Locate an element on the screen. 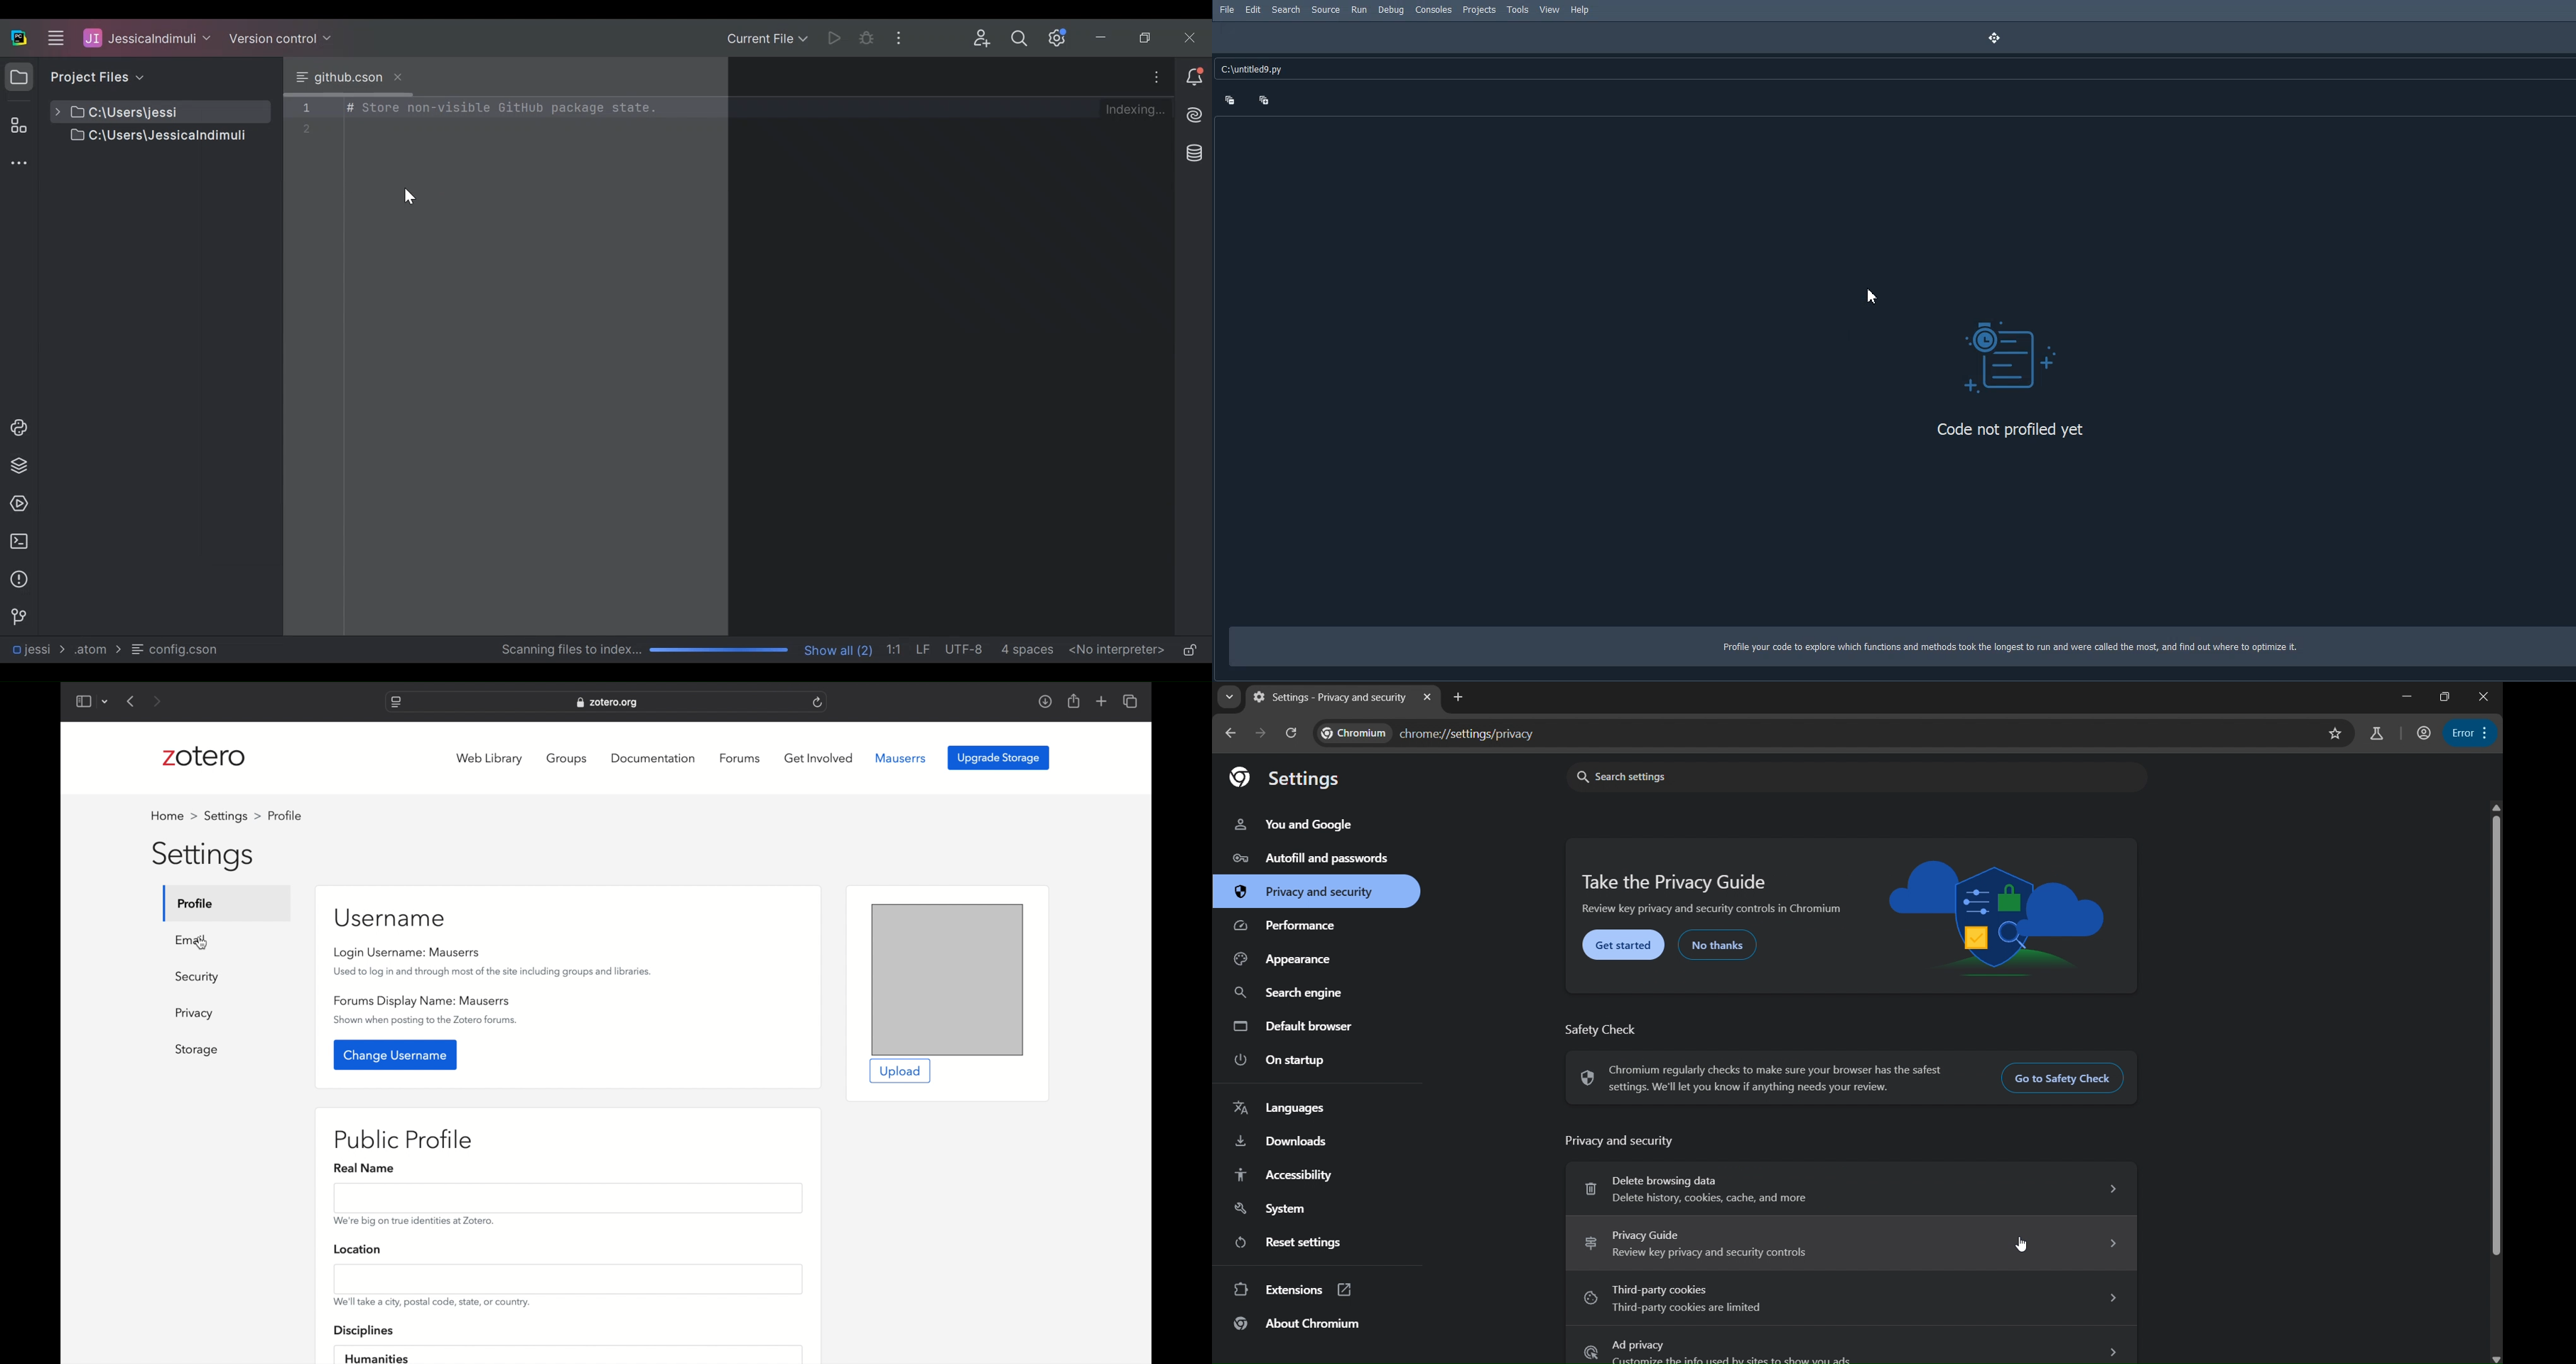 The image size is (2576, 1372). Projects is located at coordinates (1480, 10).